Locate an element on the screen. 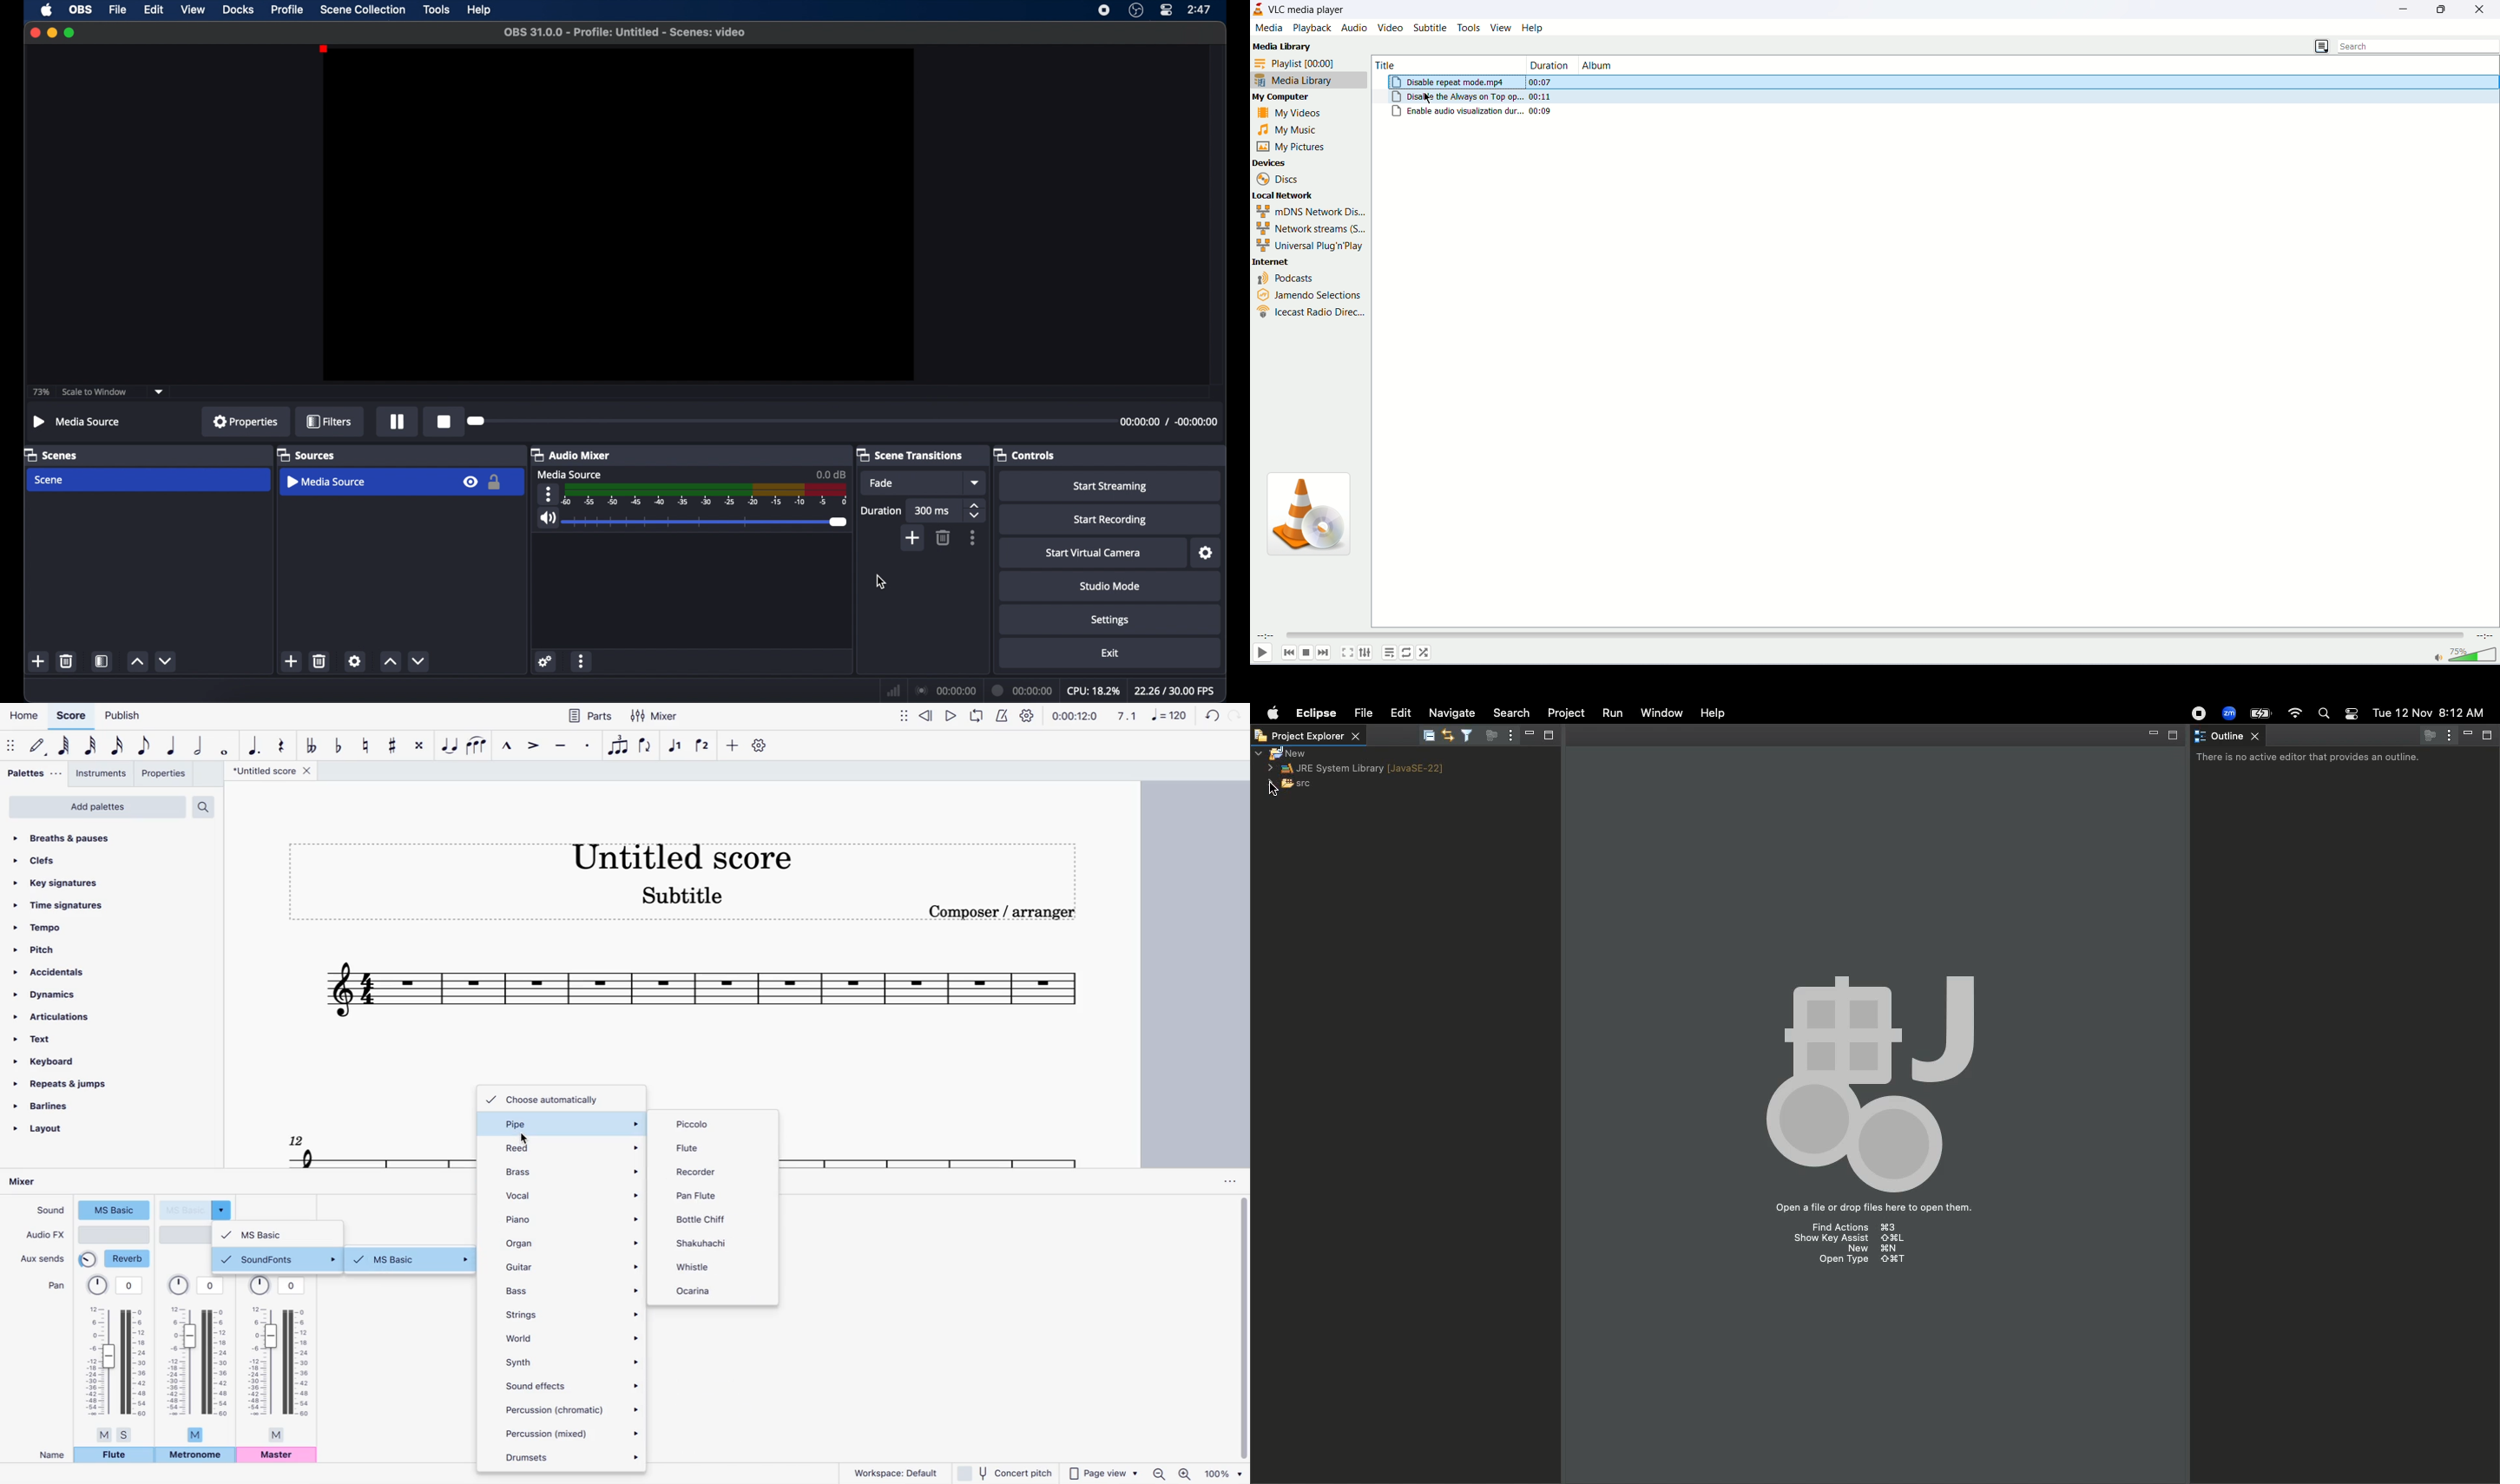 Image resolution: width=2520 pixels, height=1484 pixels. move is located at coordinates (904, 719).